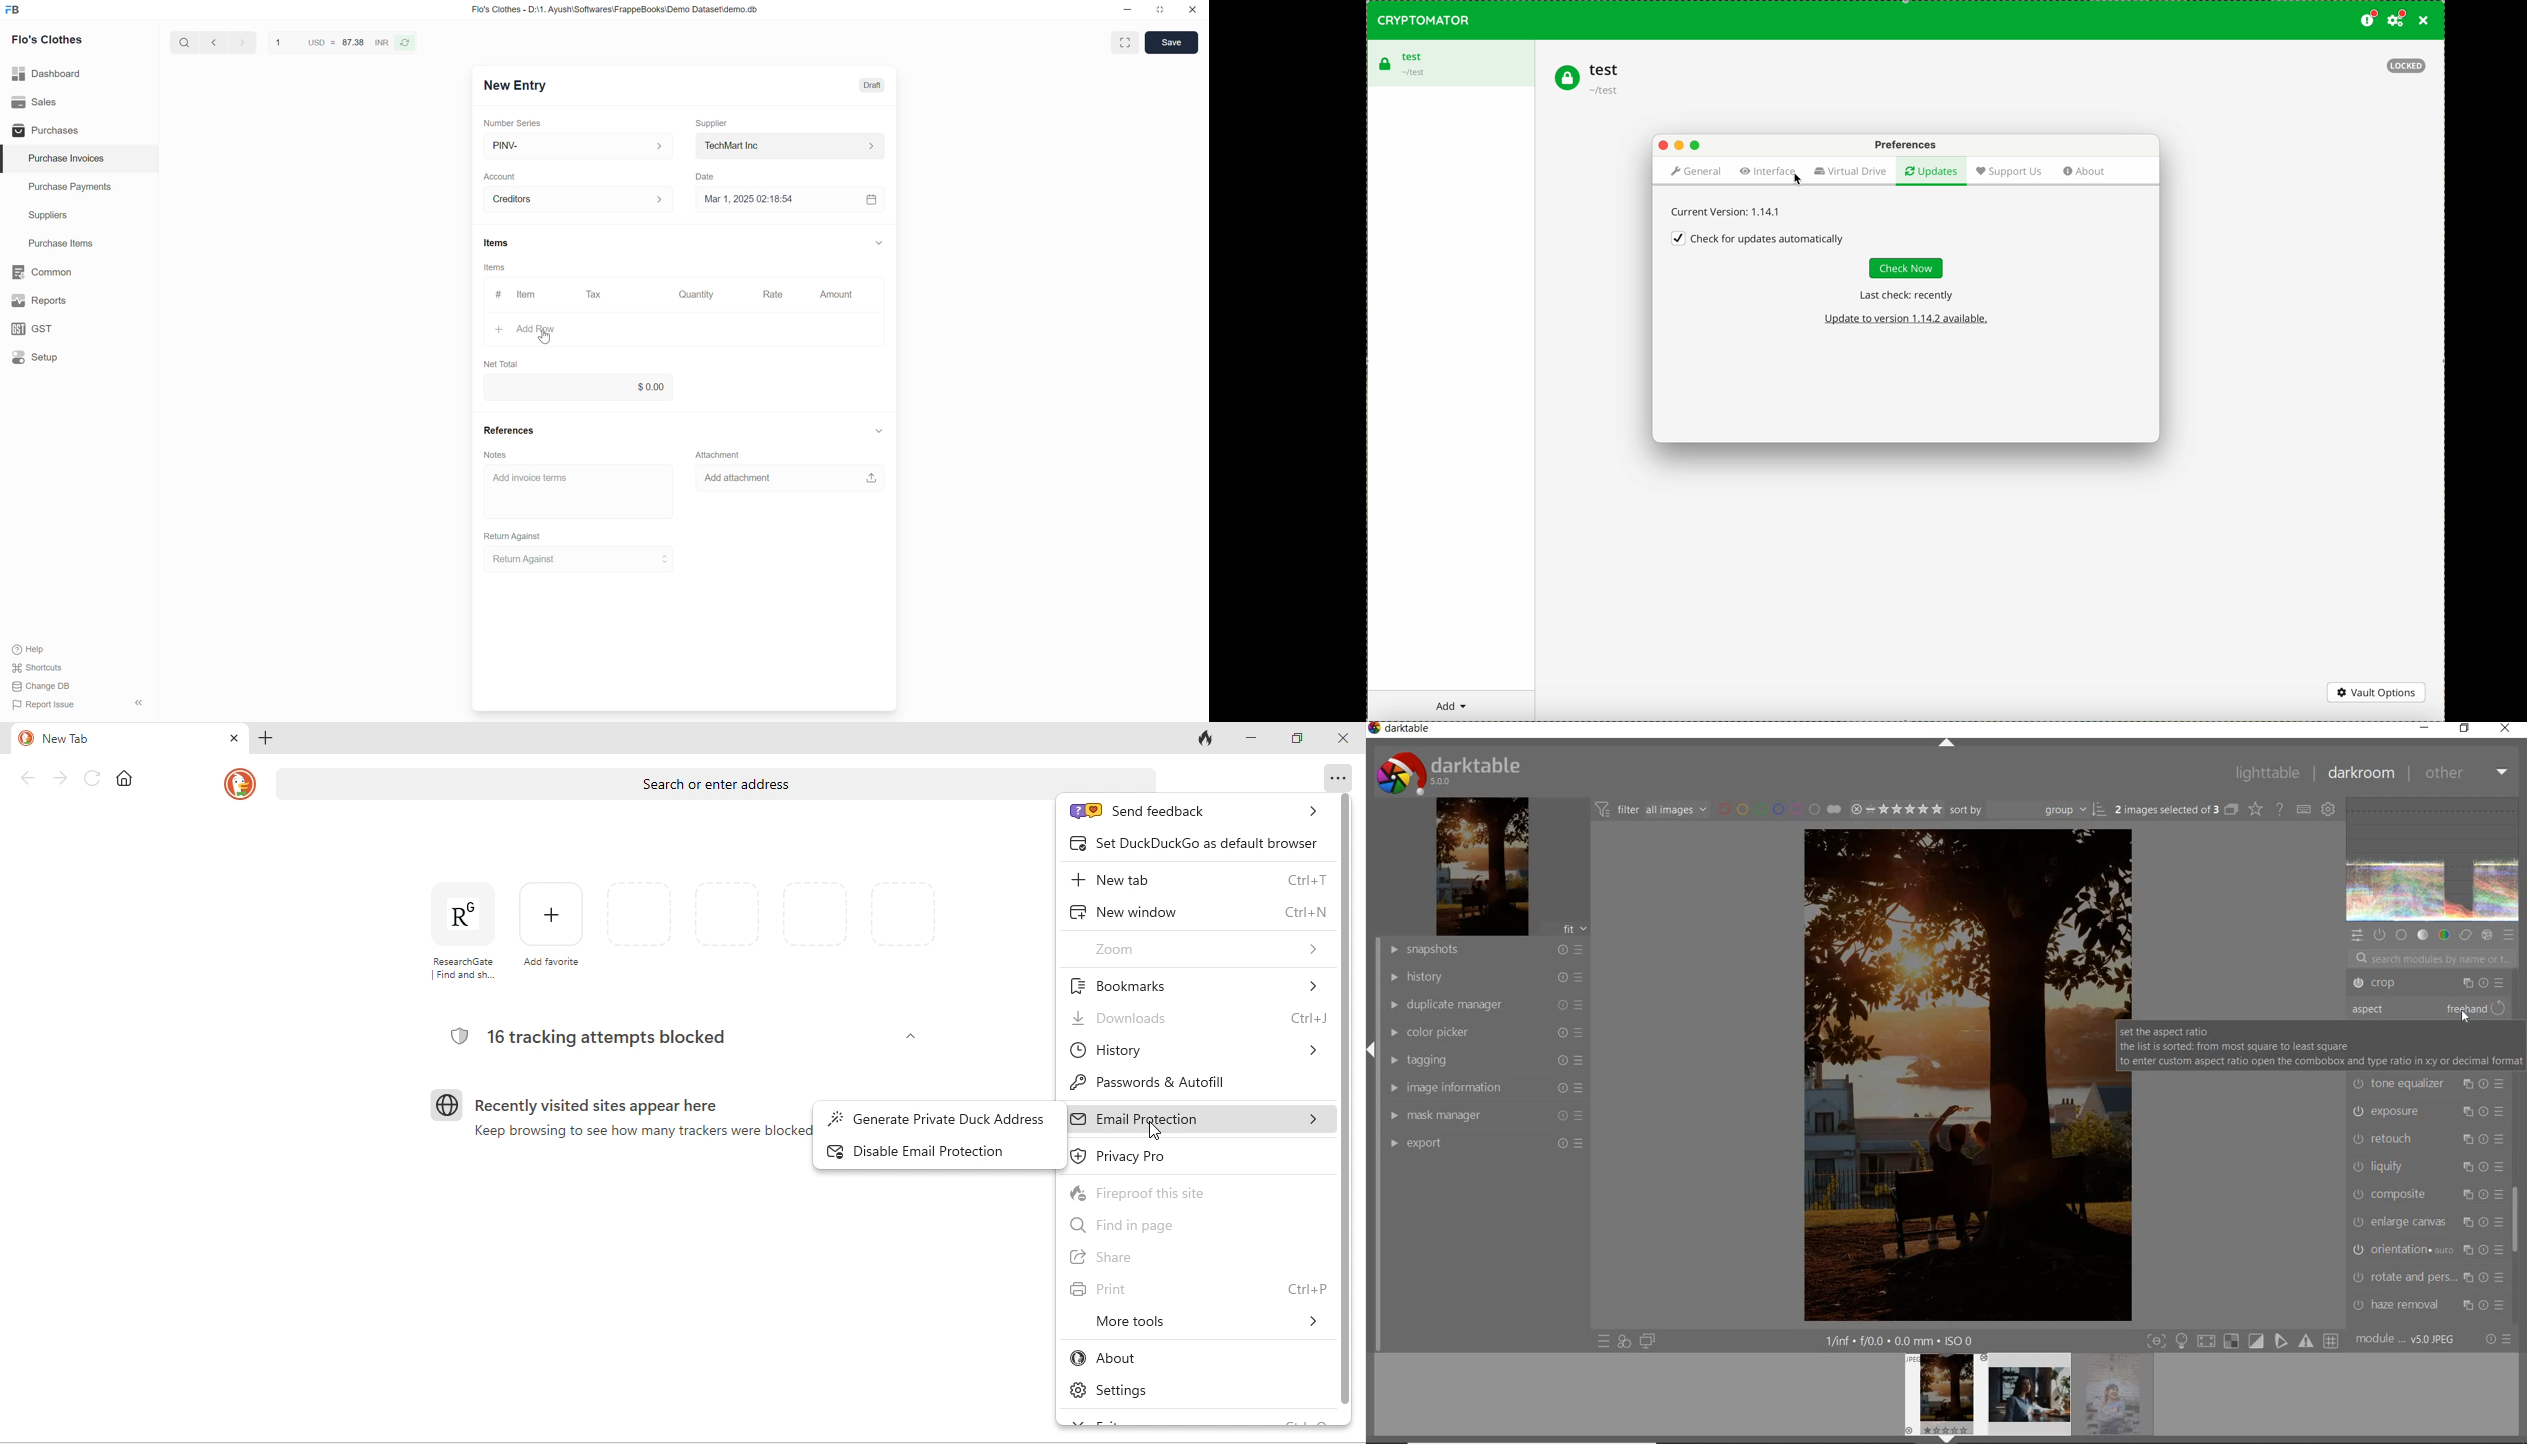 Image resolution: width=2548 pixels, height=1456 pixels. Describe the element at coordinates (879, 242) in the screenshot. I see `Collapse` at that location.